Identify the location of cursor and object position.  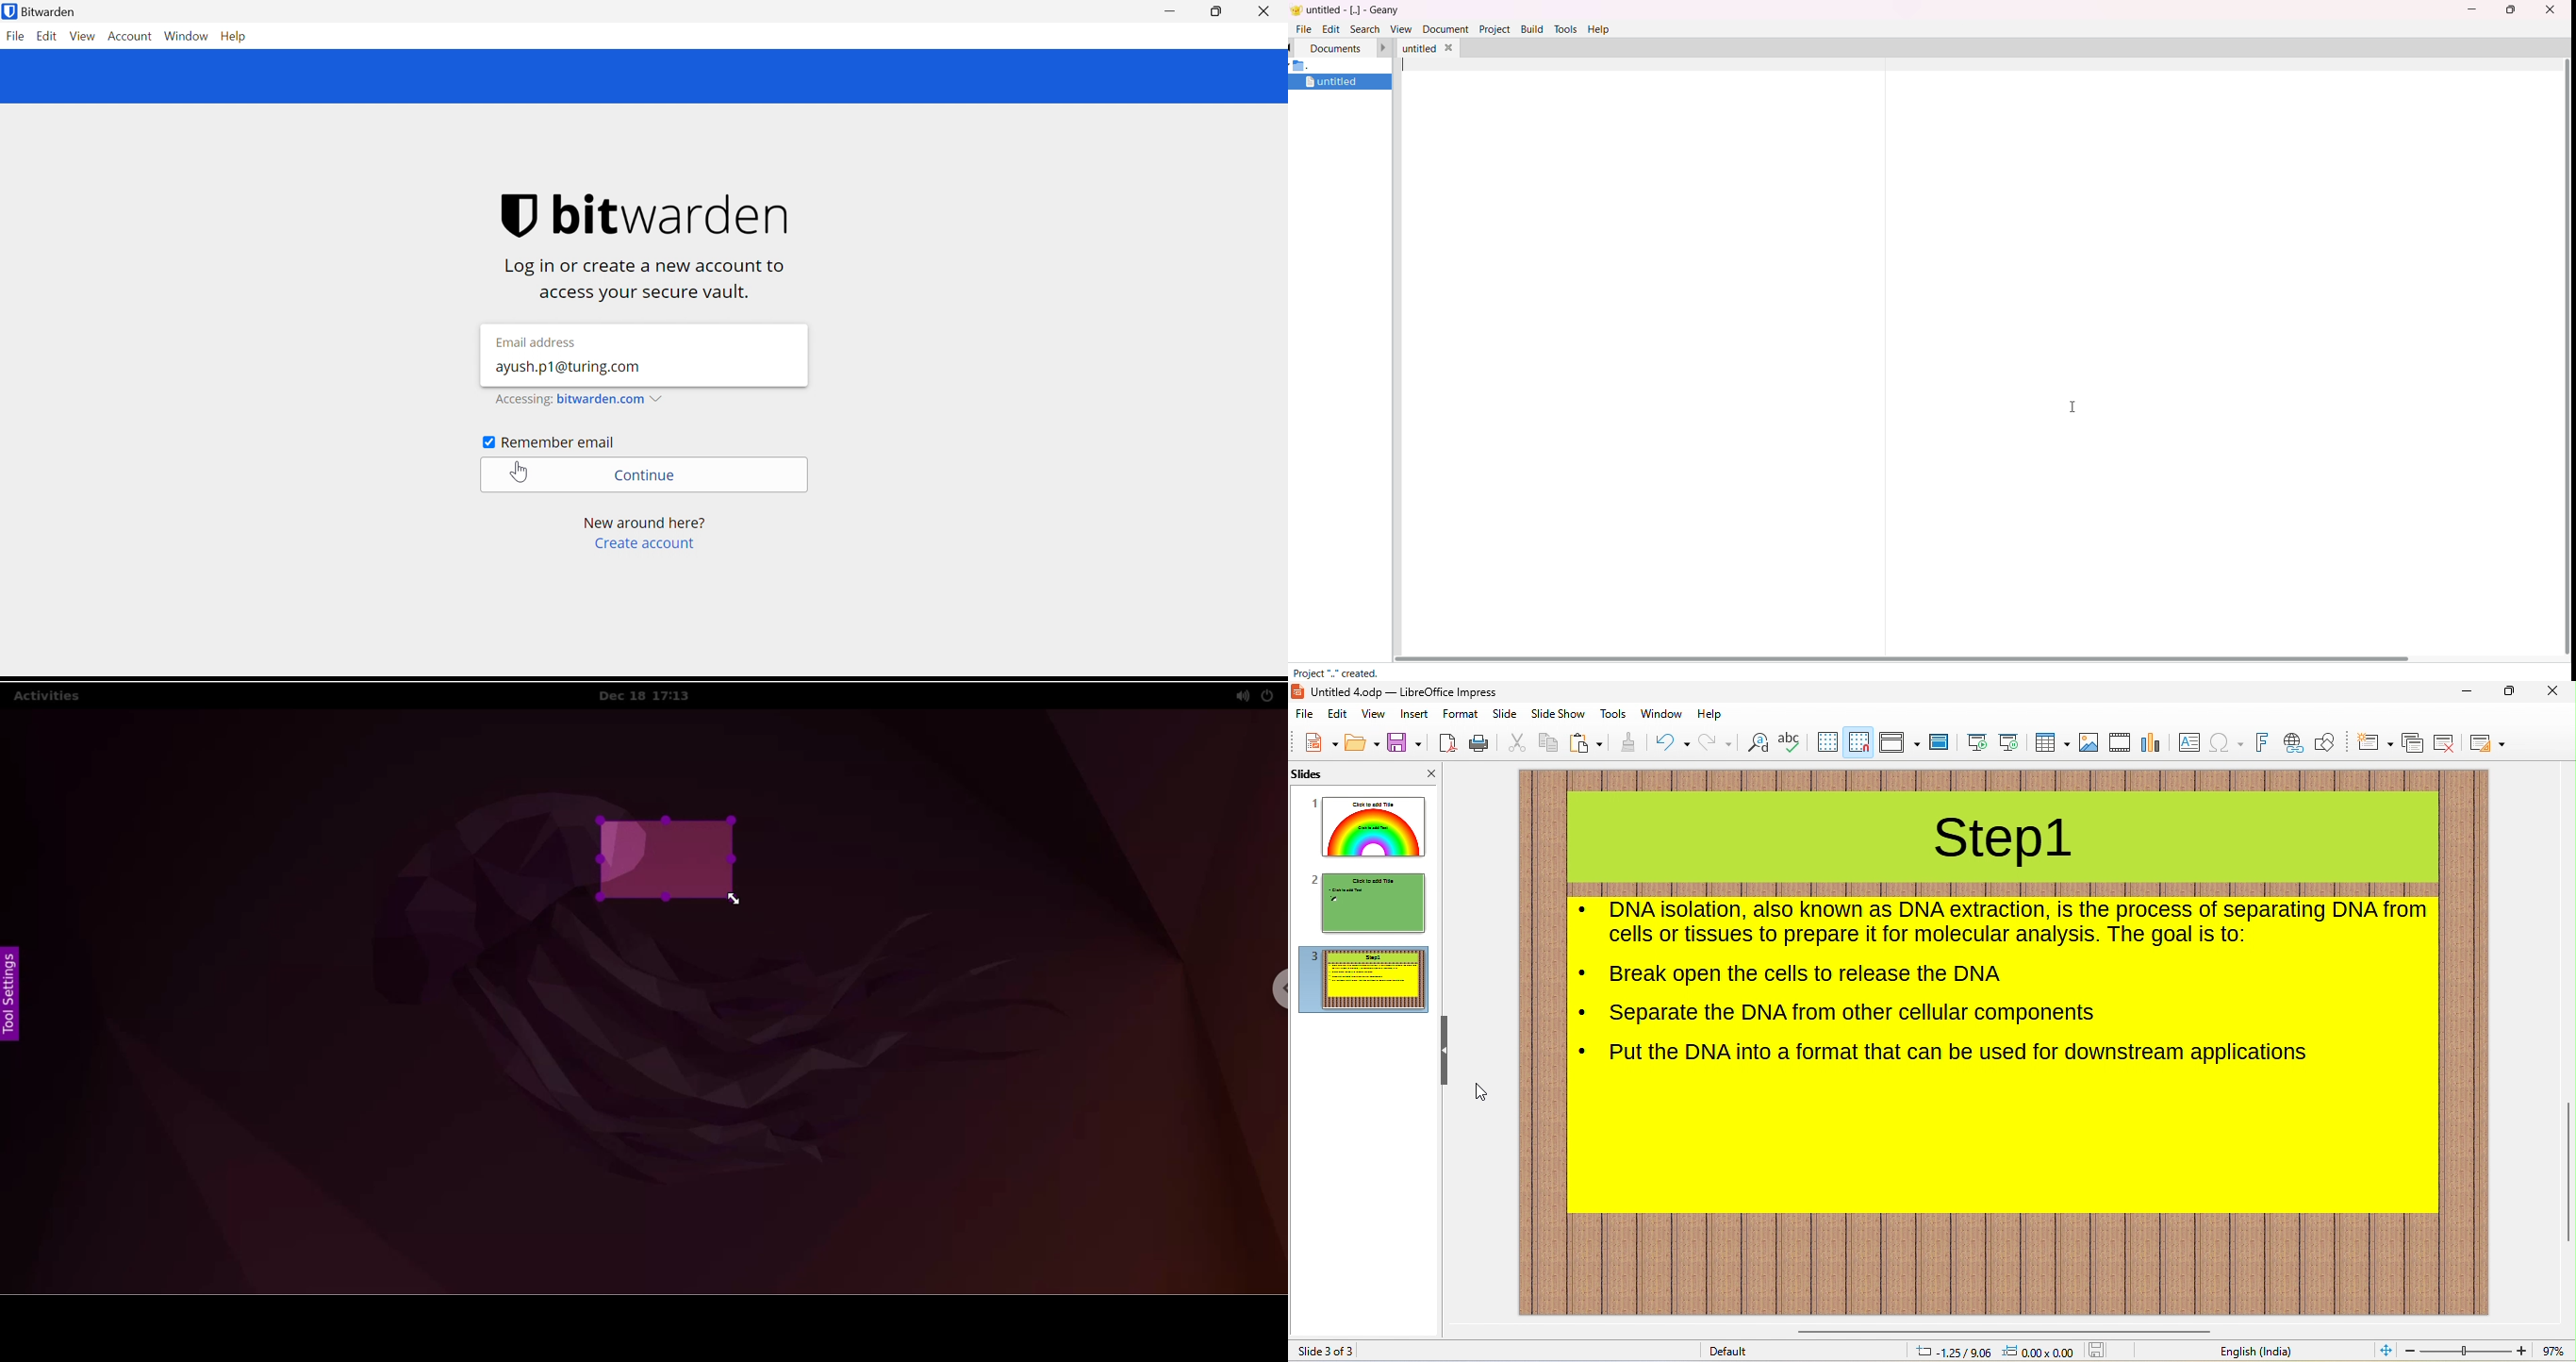
(1992, 1352).